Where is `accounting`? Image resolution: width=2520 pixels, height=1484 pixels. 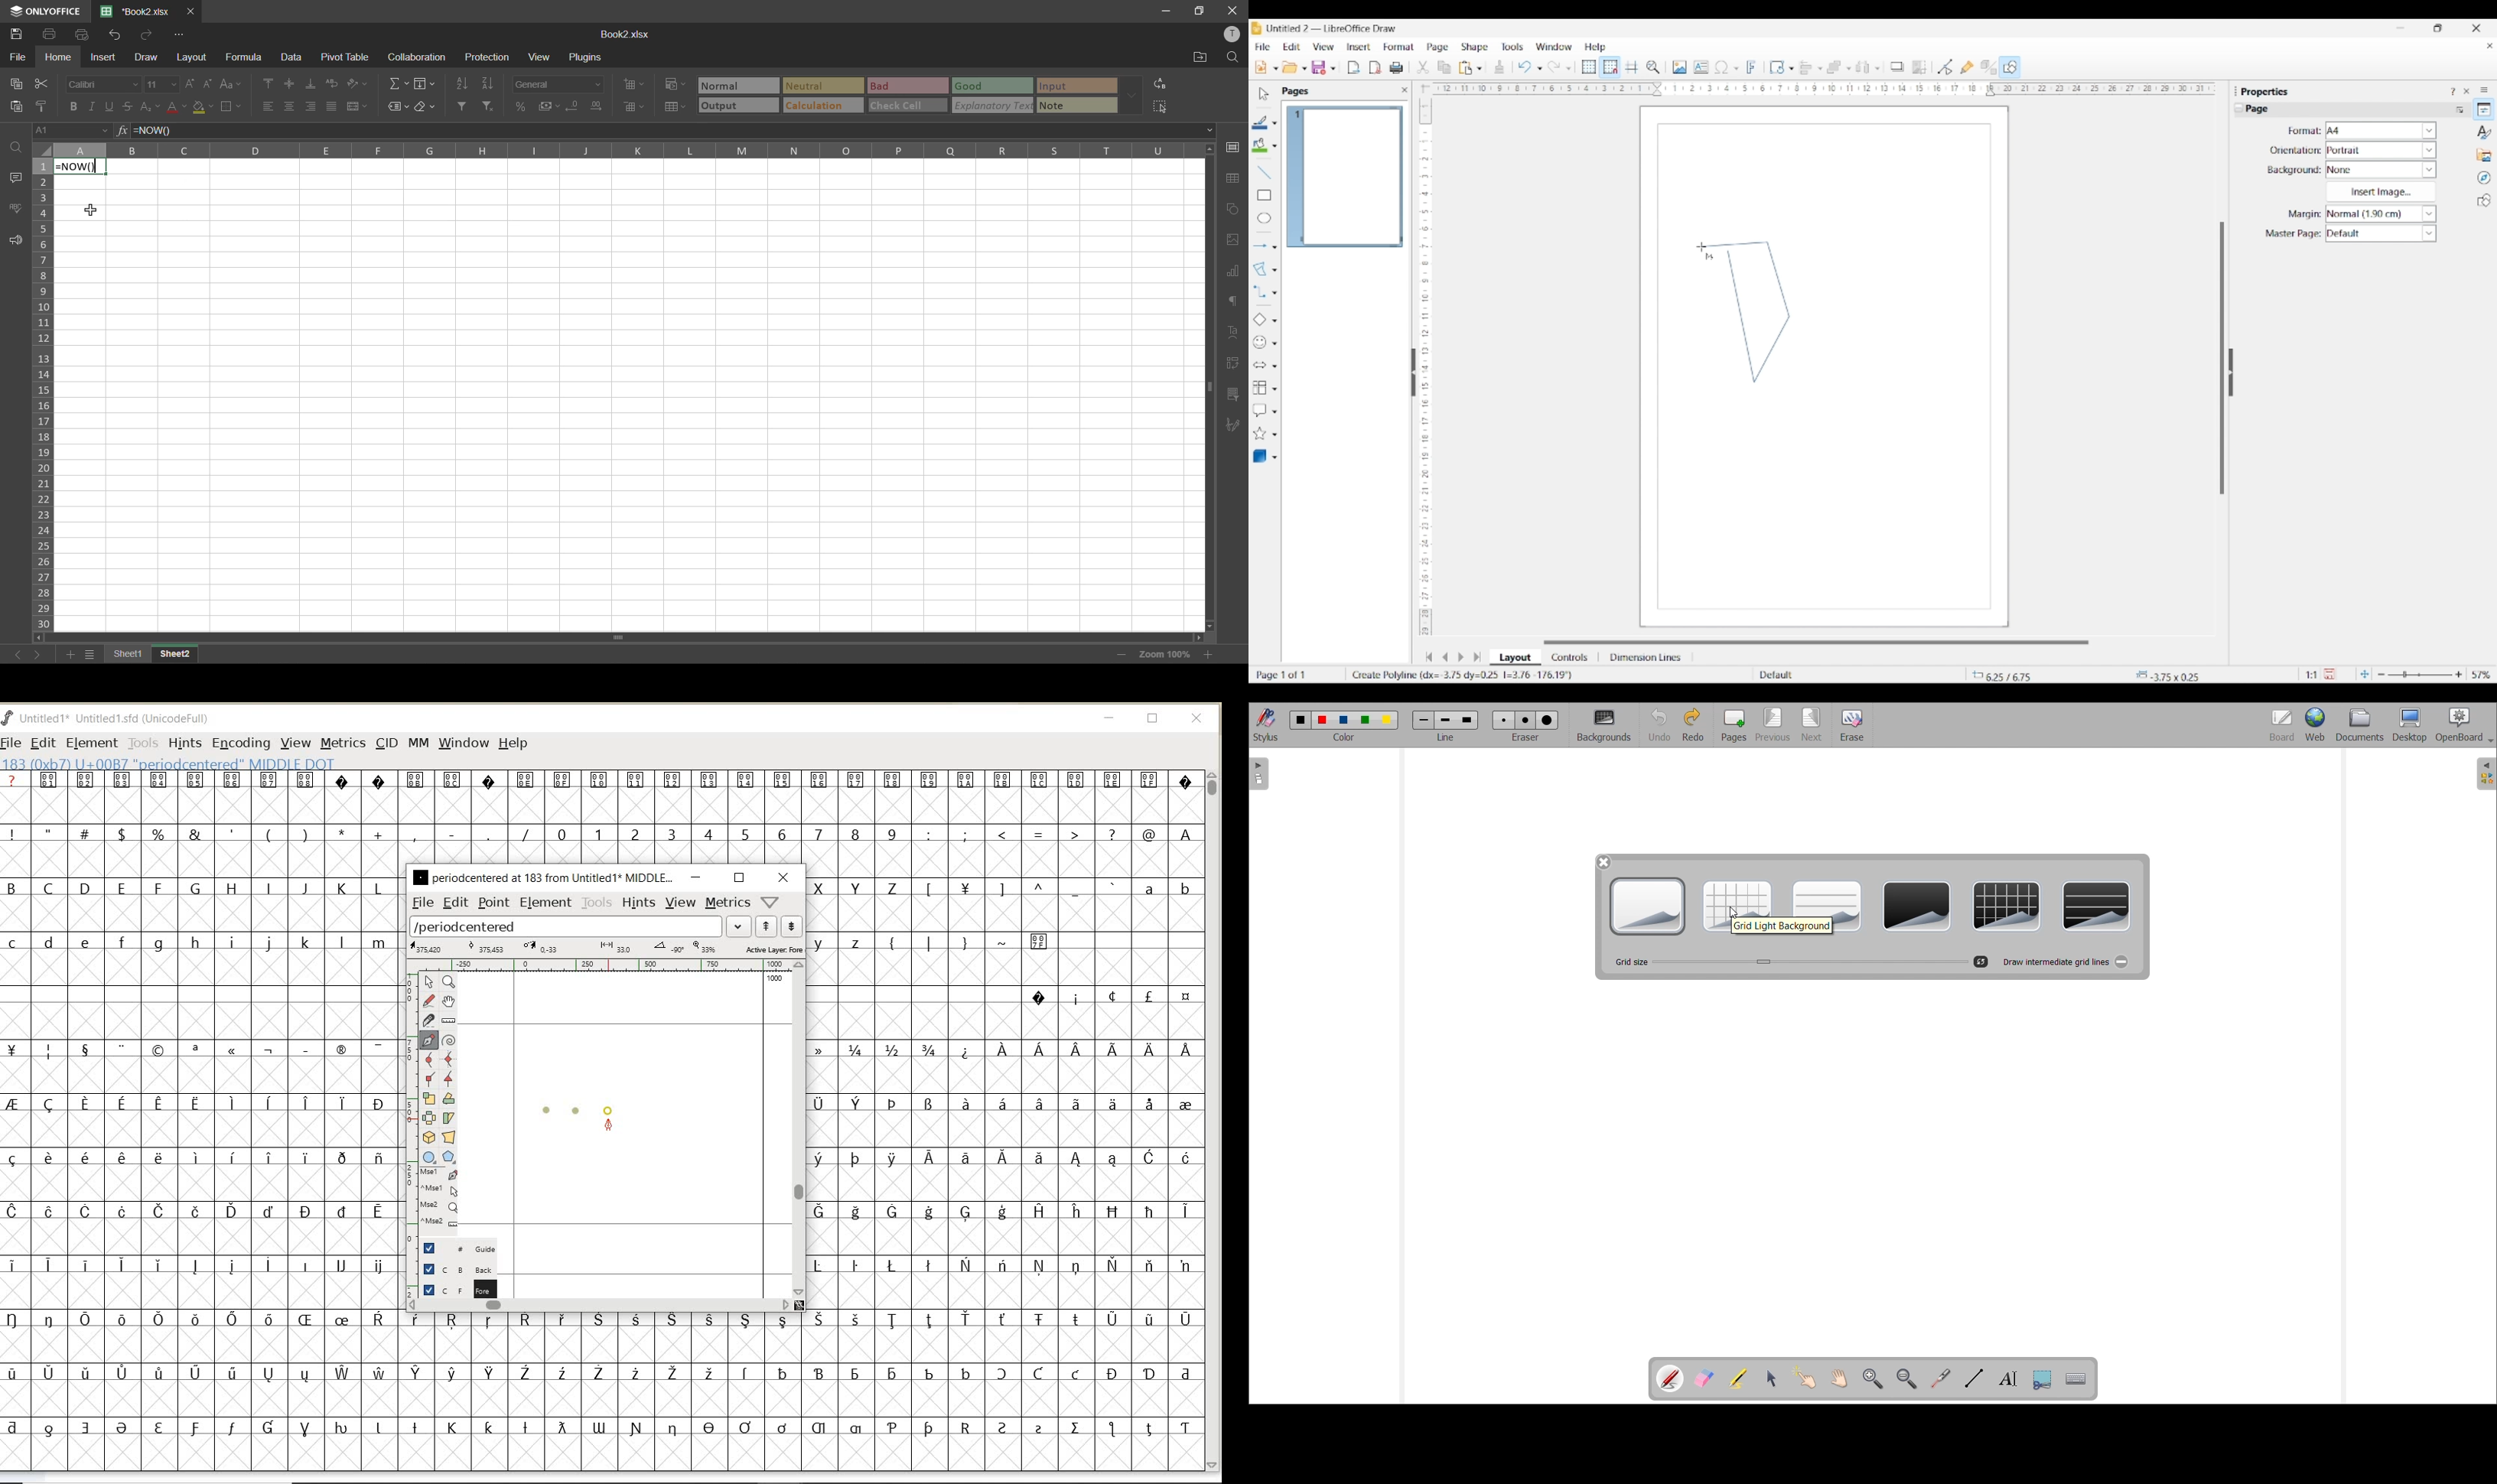 accounting is located at coordinates (551, 107).